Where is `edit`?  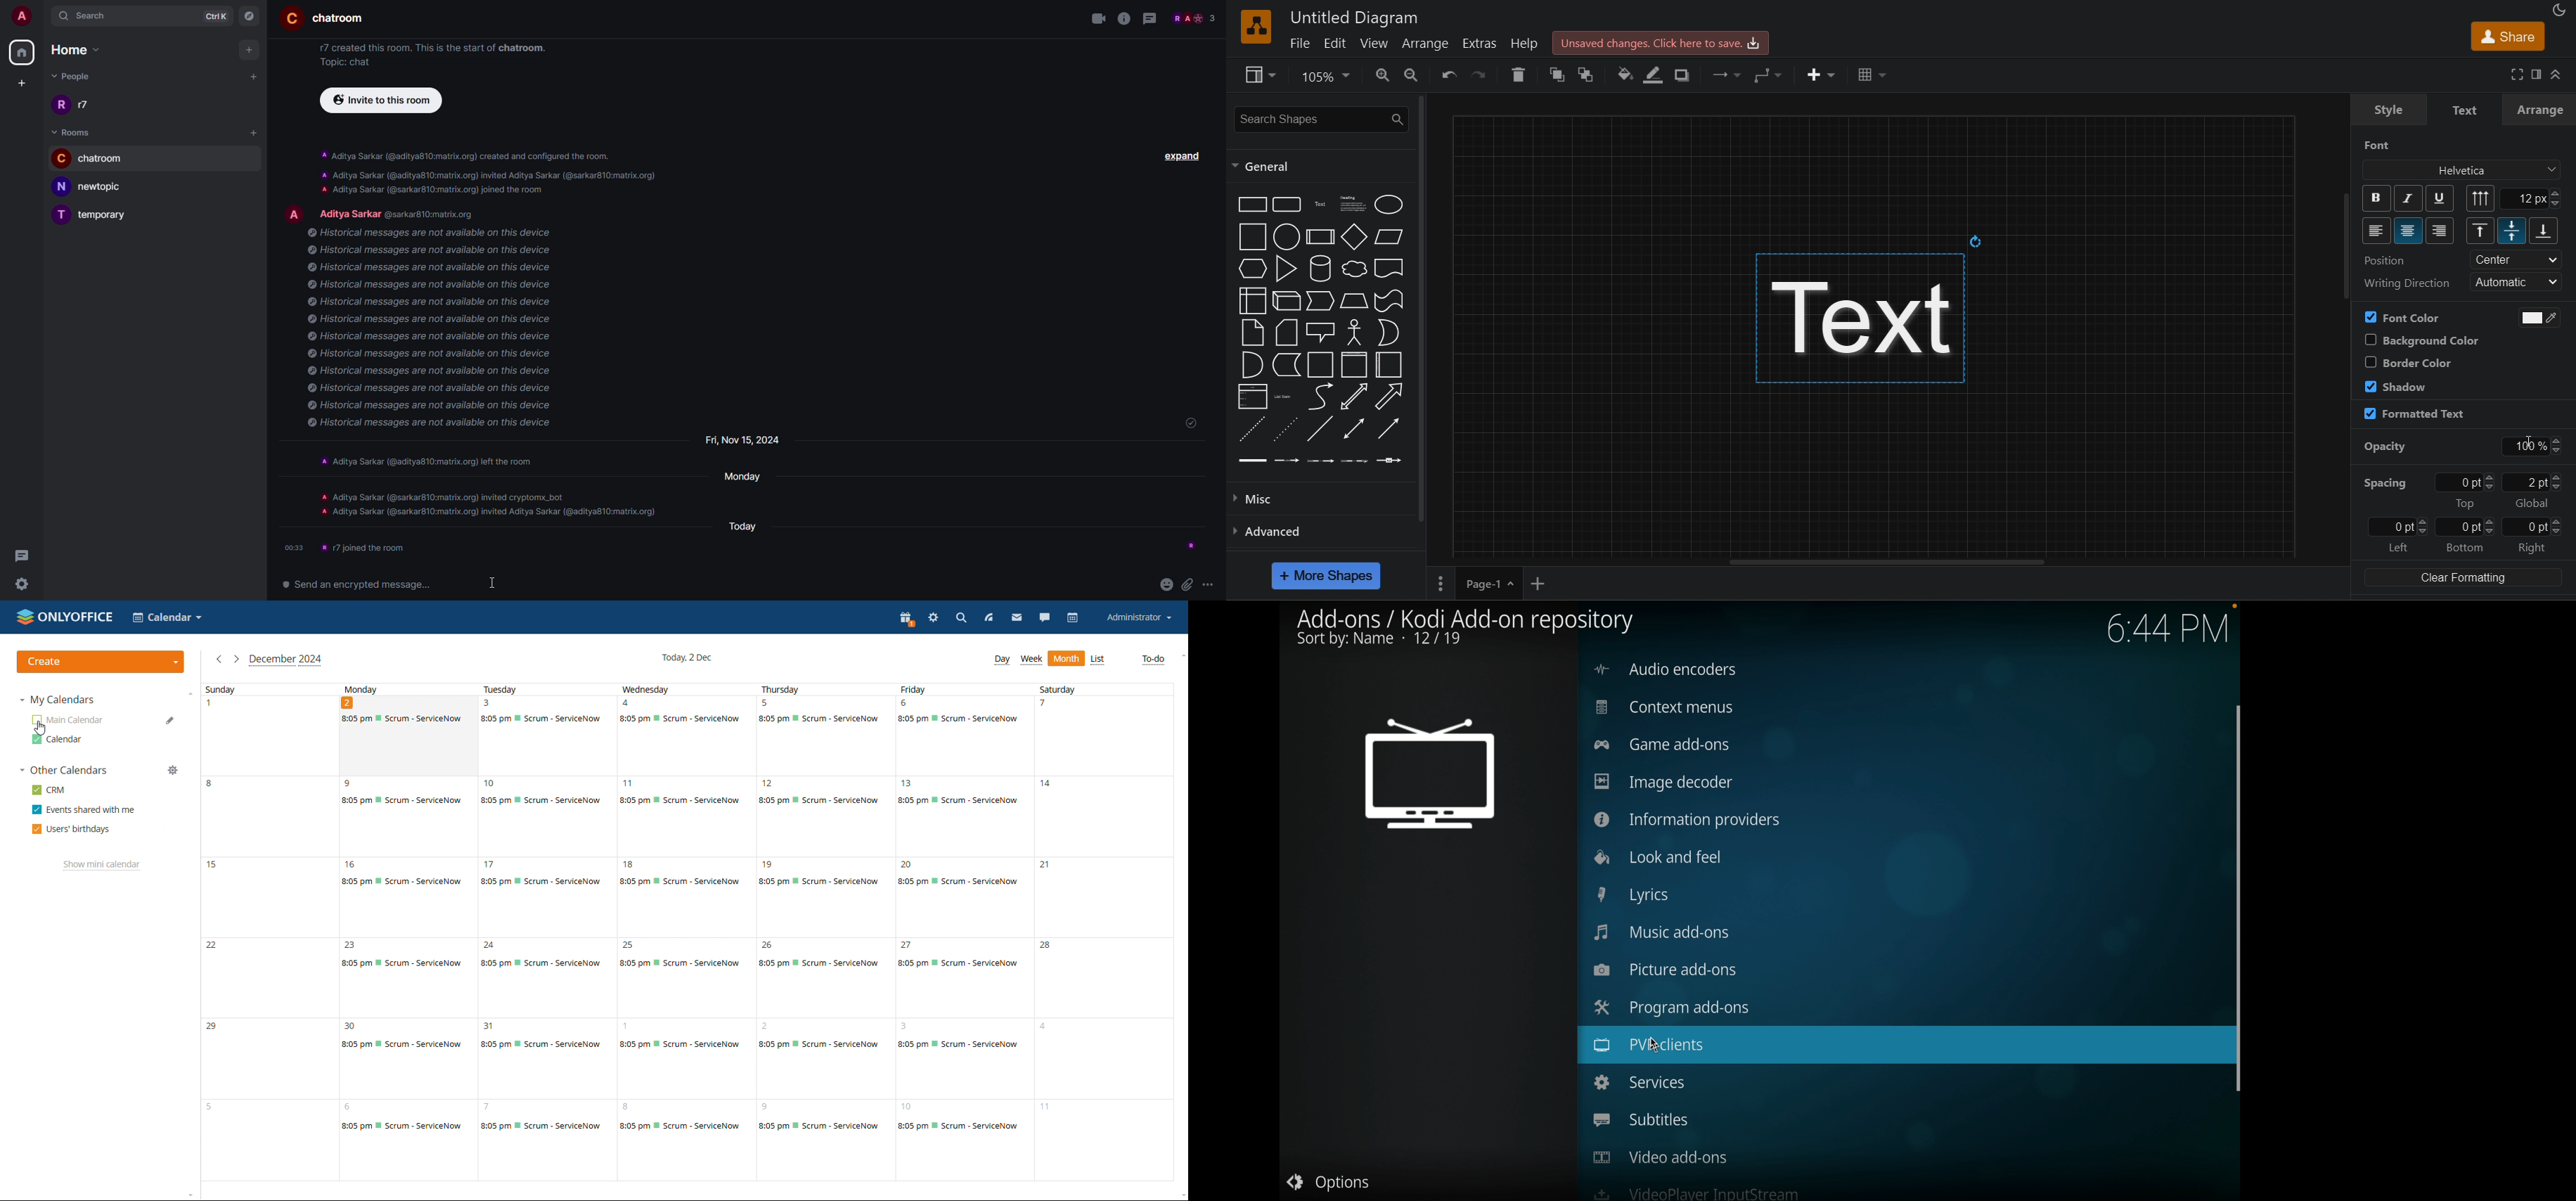 edit is located at coordinates (1334, 43).